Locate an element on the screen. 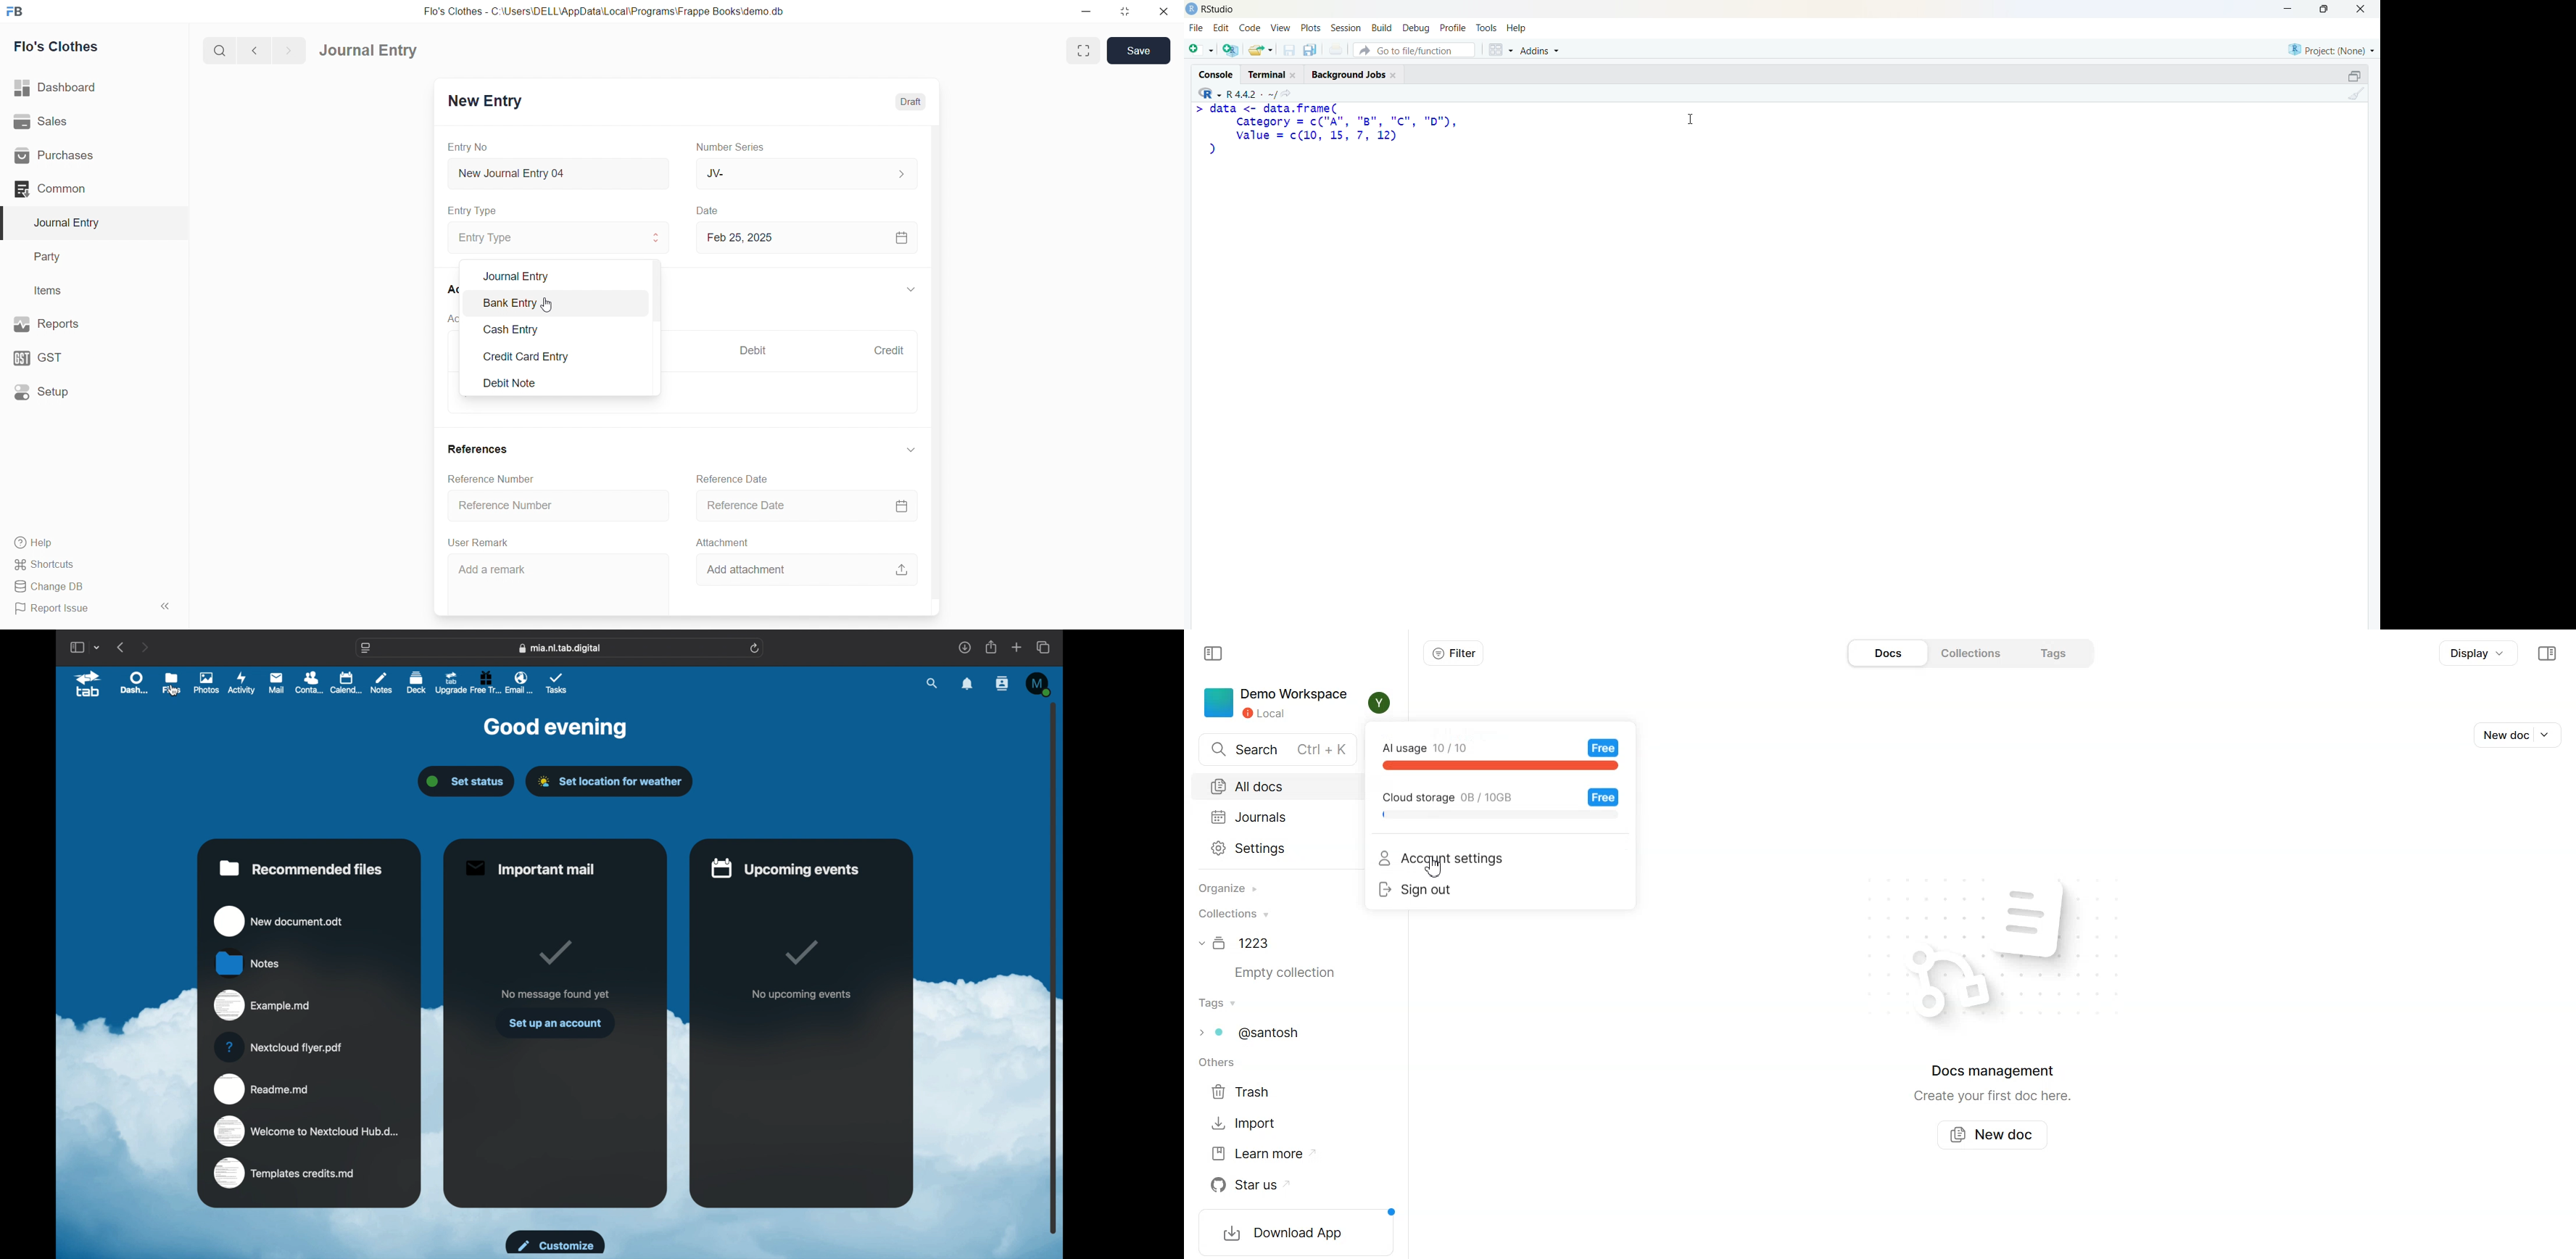 Image resolution: width=2576 pixels, height=1260 pixels. Setup is located at coordinates (87, 391).